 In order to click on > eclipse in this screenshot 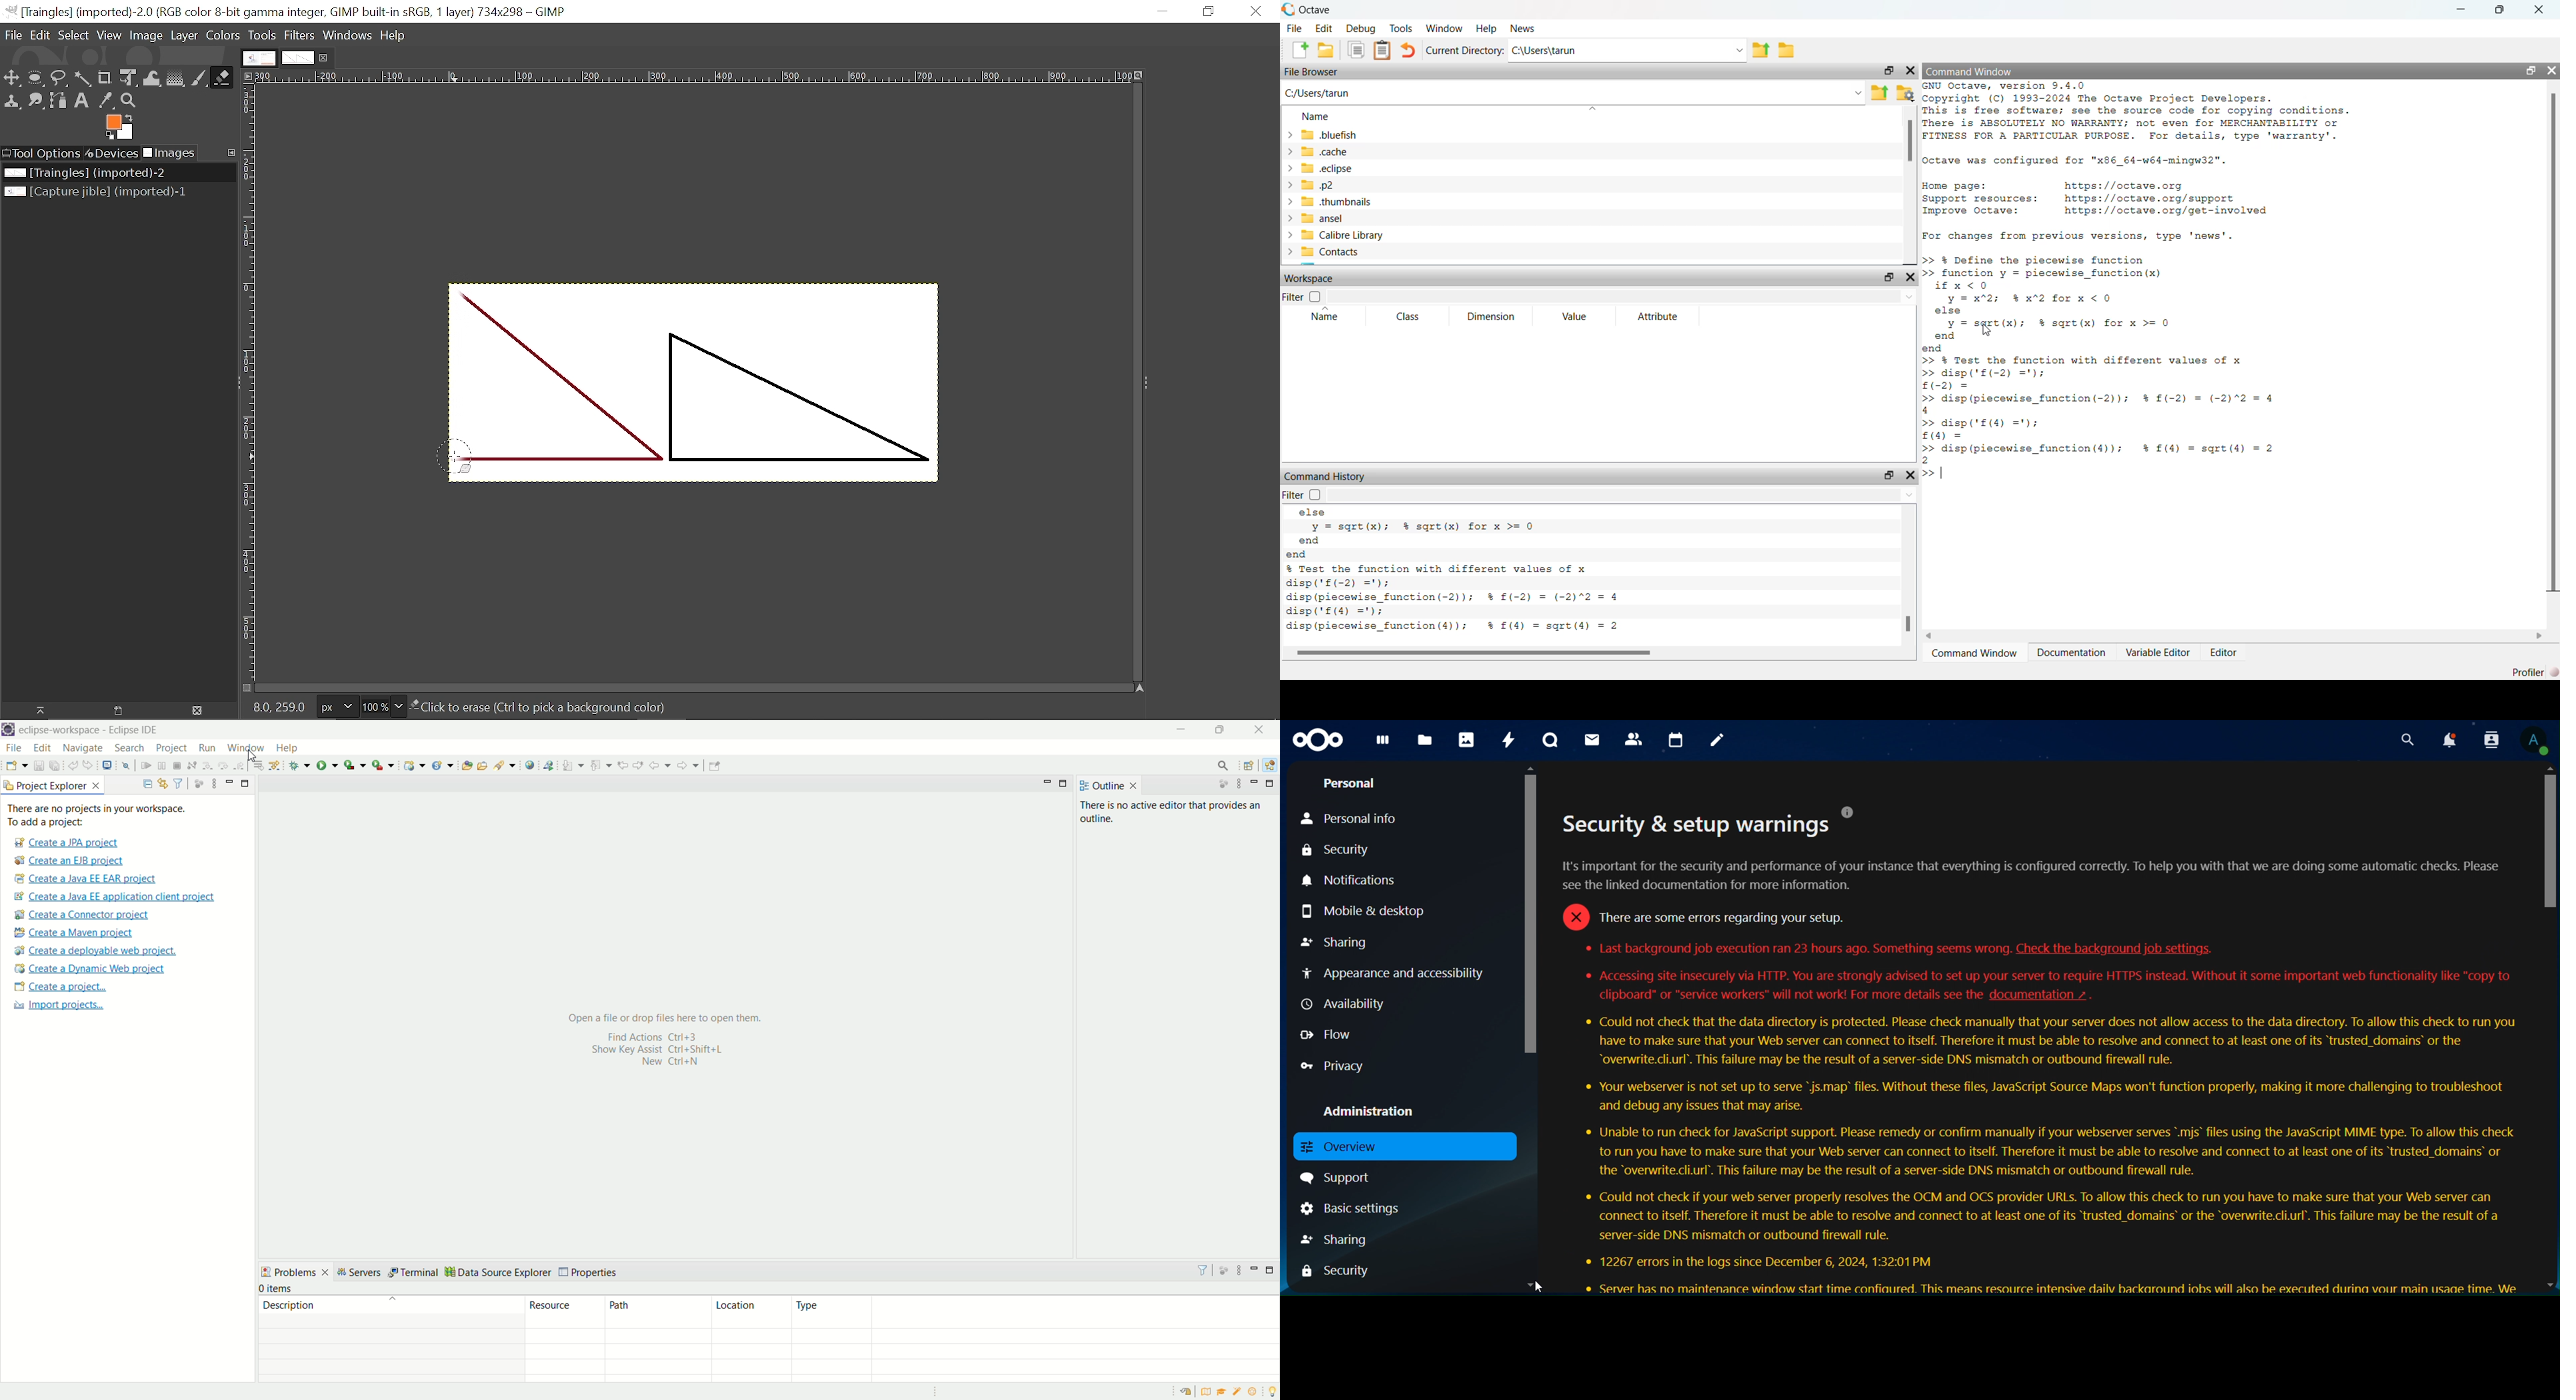, I will do `click(1321, 169)`.